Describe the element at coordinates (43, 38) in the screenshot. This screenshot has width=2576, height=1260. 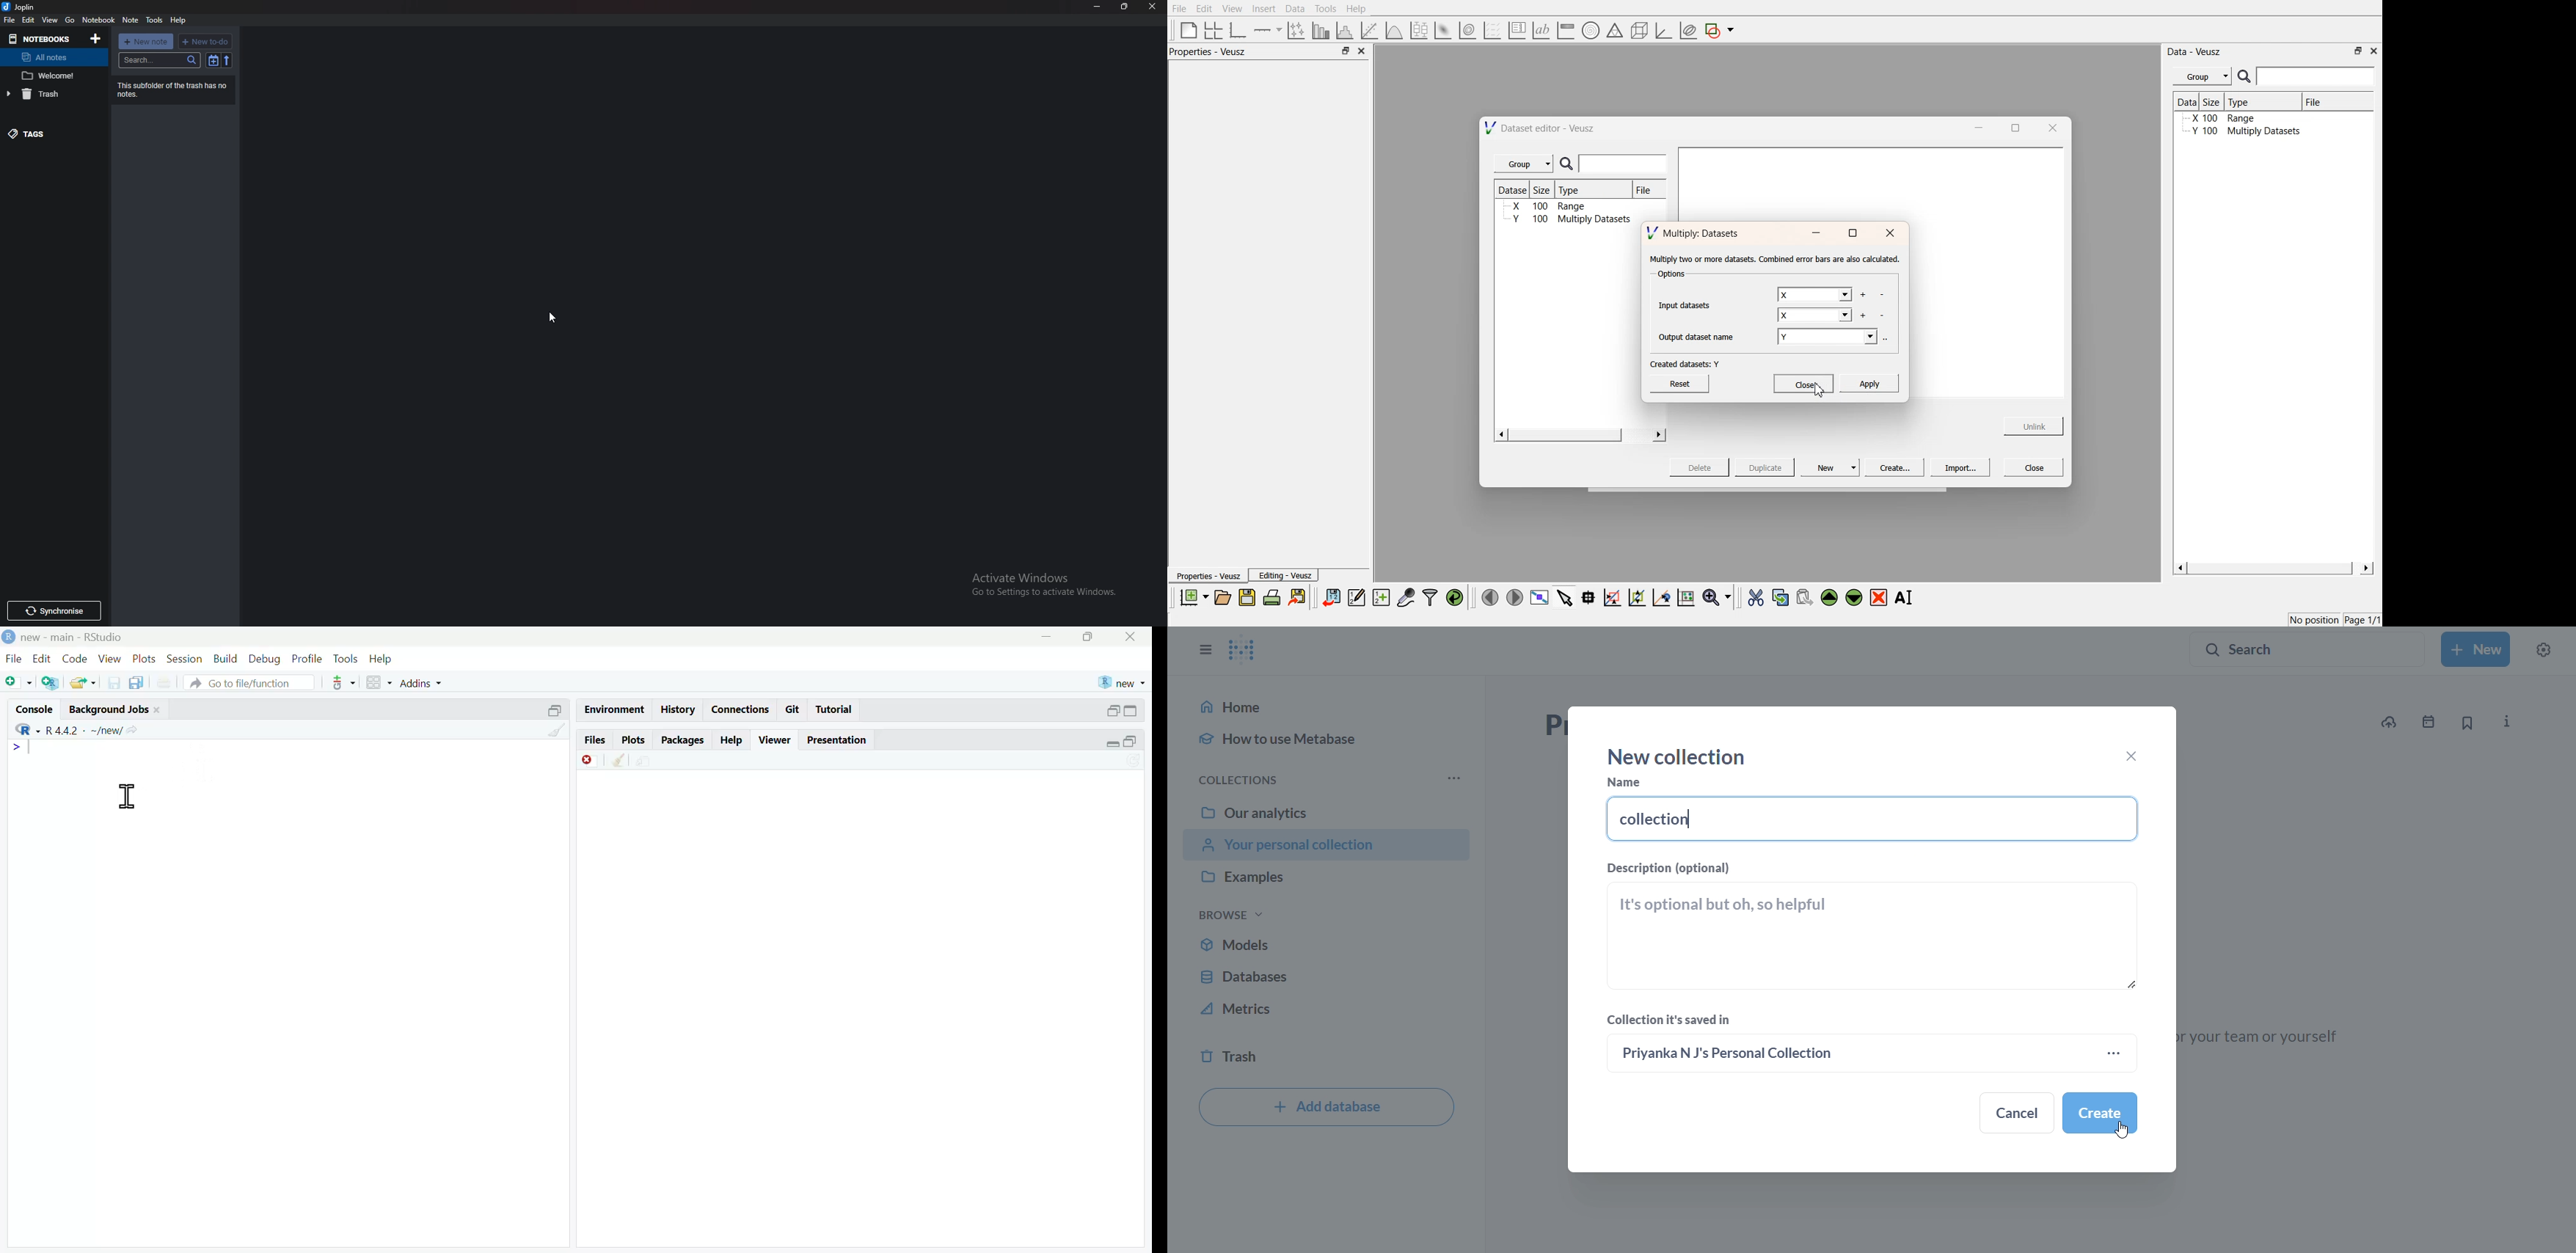
I see `Notebooks` at that location.